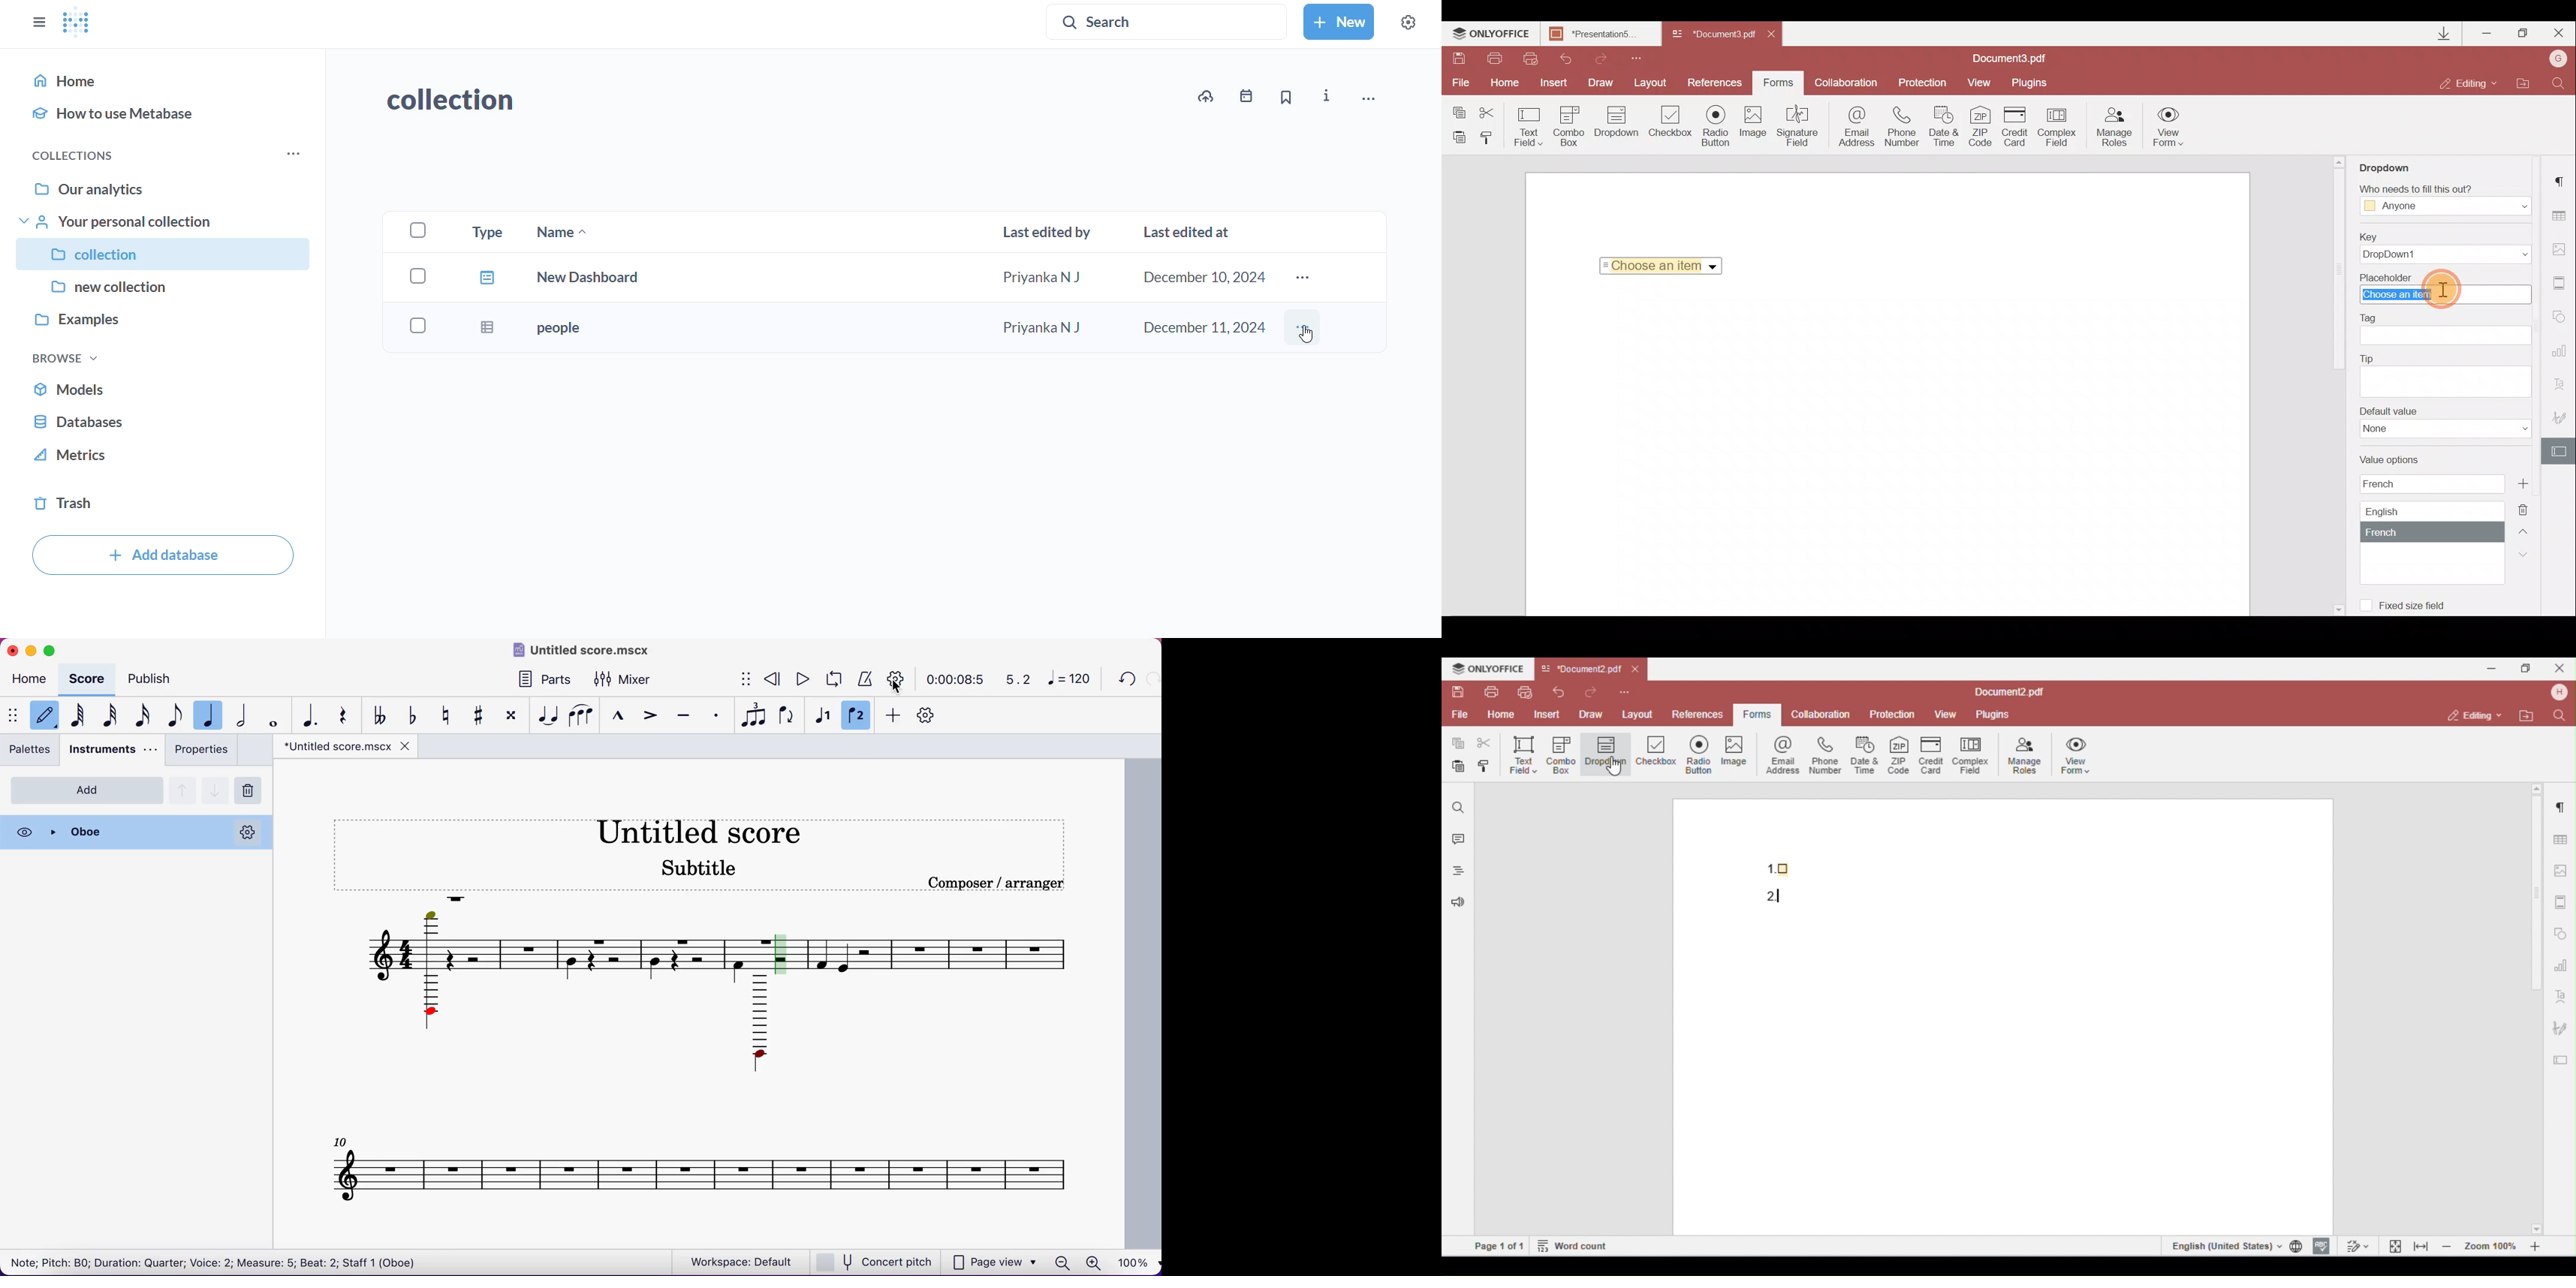  Describe the element at coordinates (1063, 1261) in the screenshot. I see `zoom out` at that location.